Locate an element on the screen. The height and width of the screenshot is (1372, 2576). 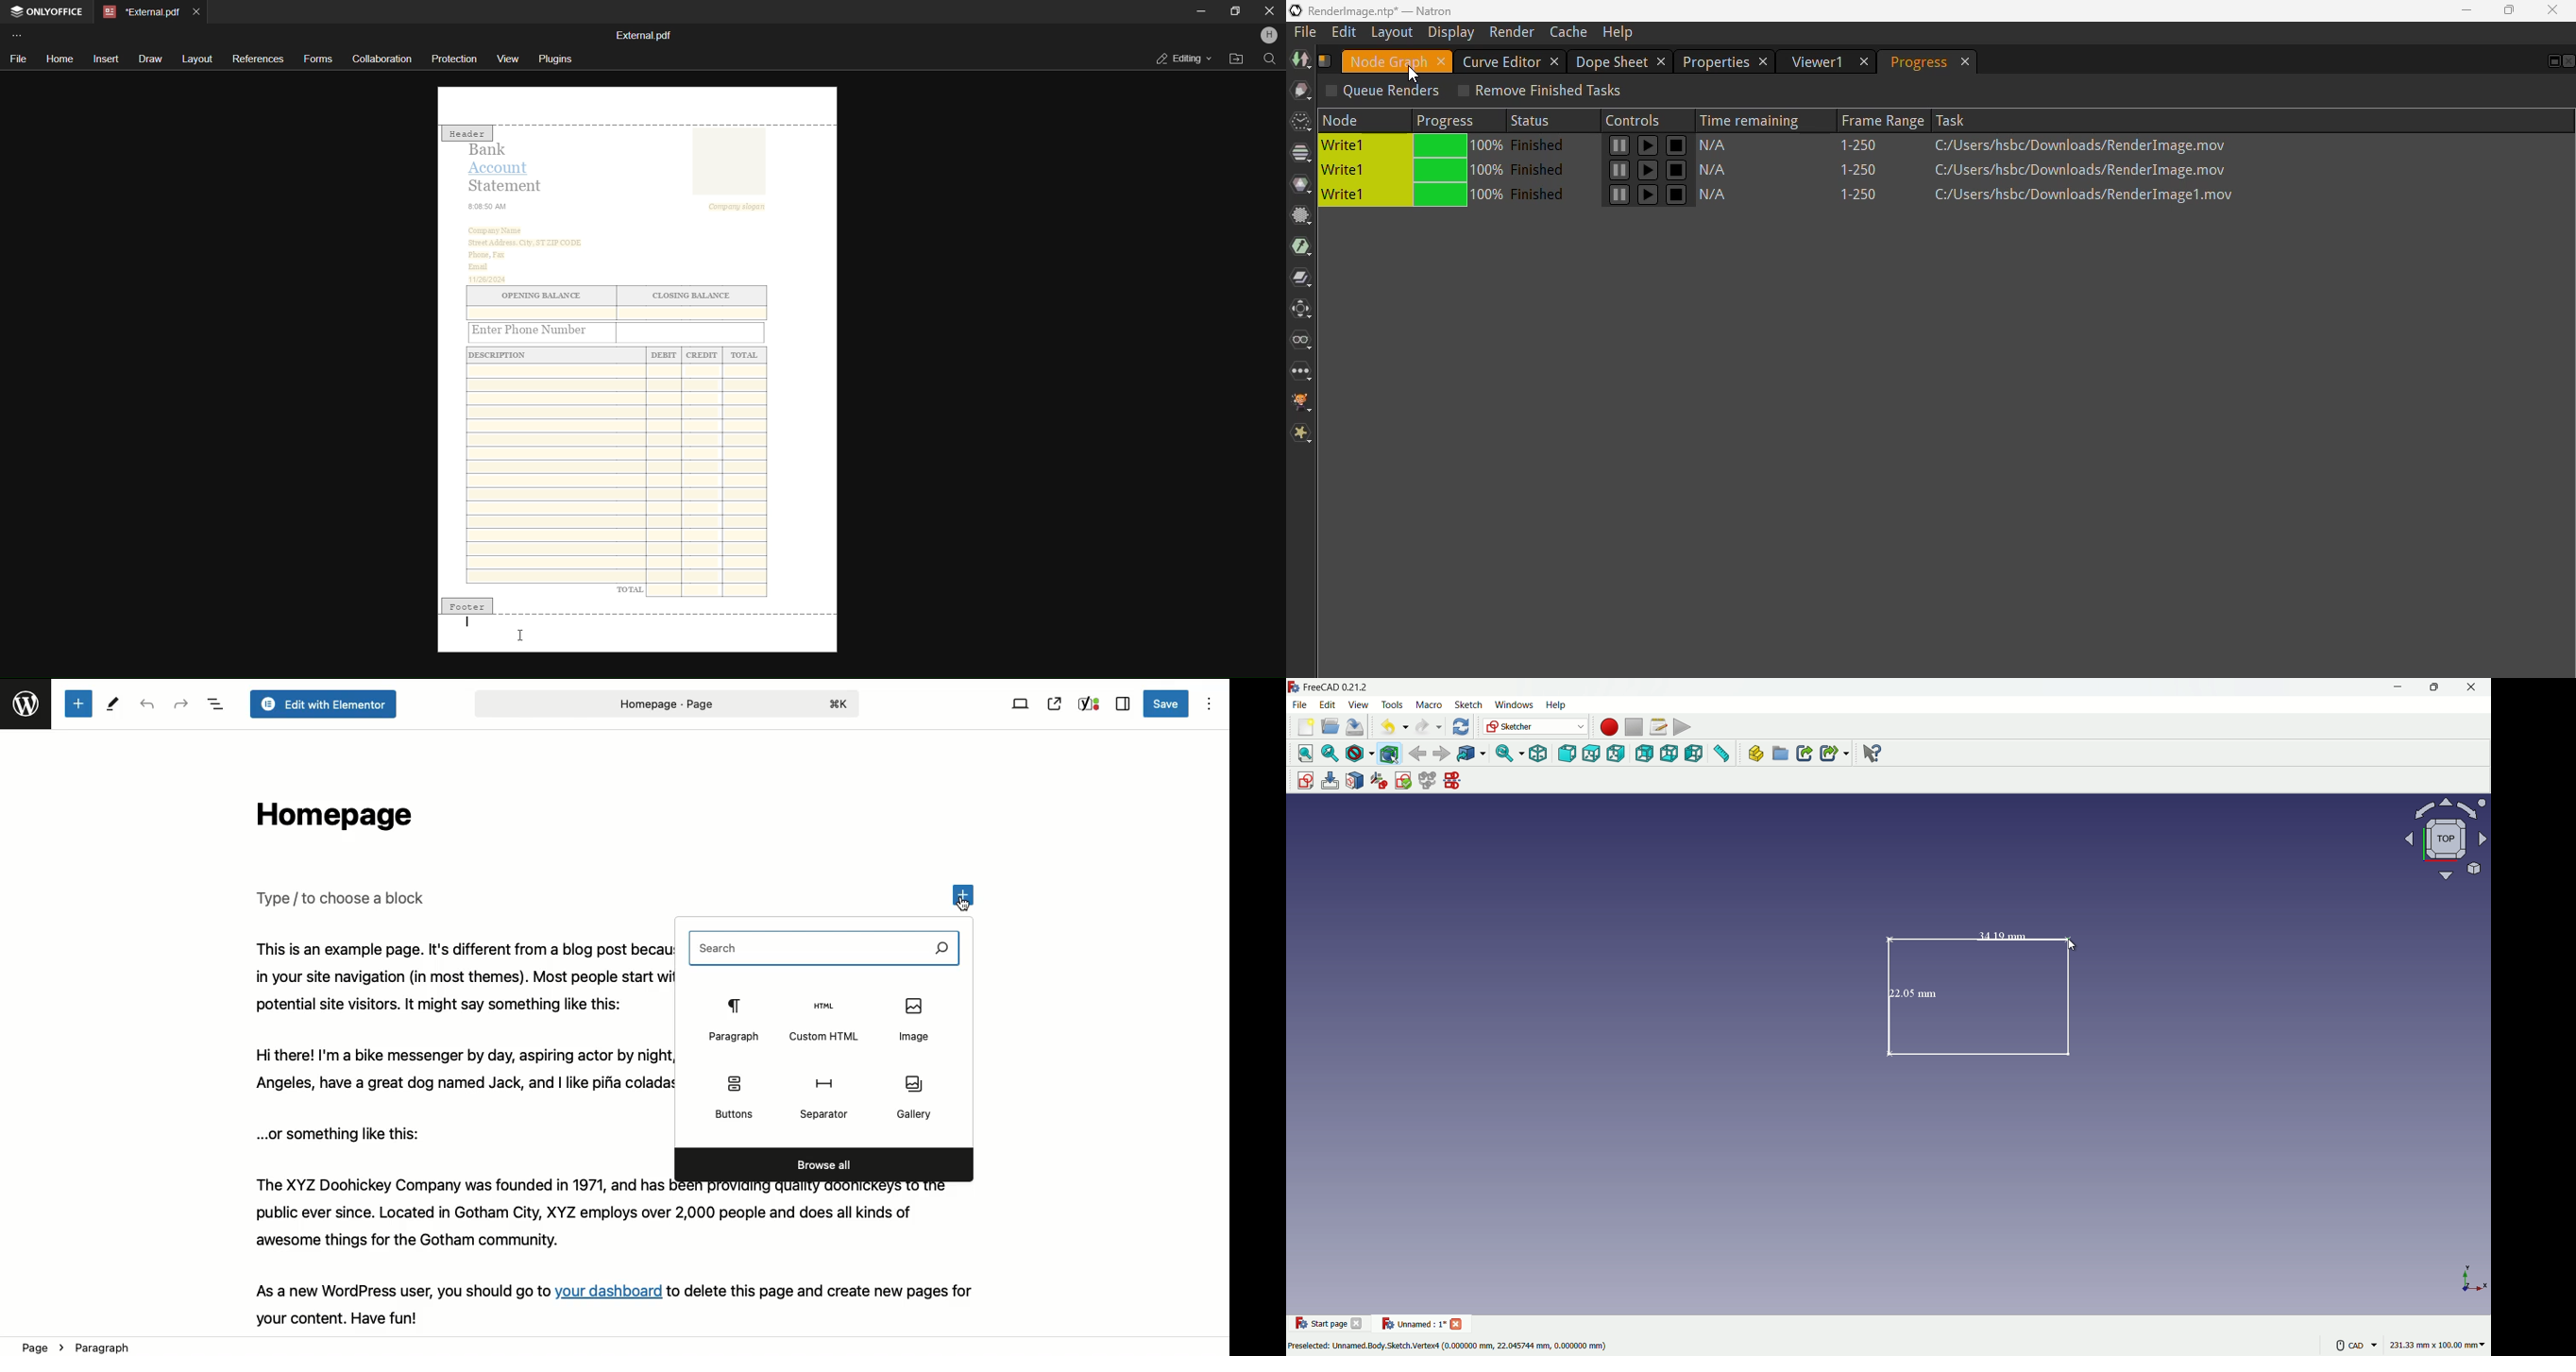
bounding box is located at coordinates (1391, 753).